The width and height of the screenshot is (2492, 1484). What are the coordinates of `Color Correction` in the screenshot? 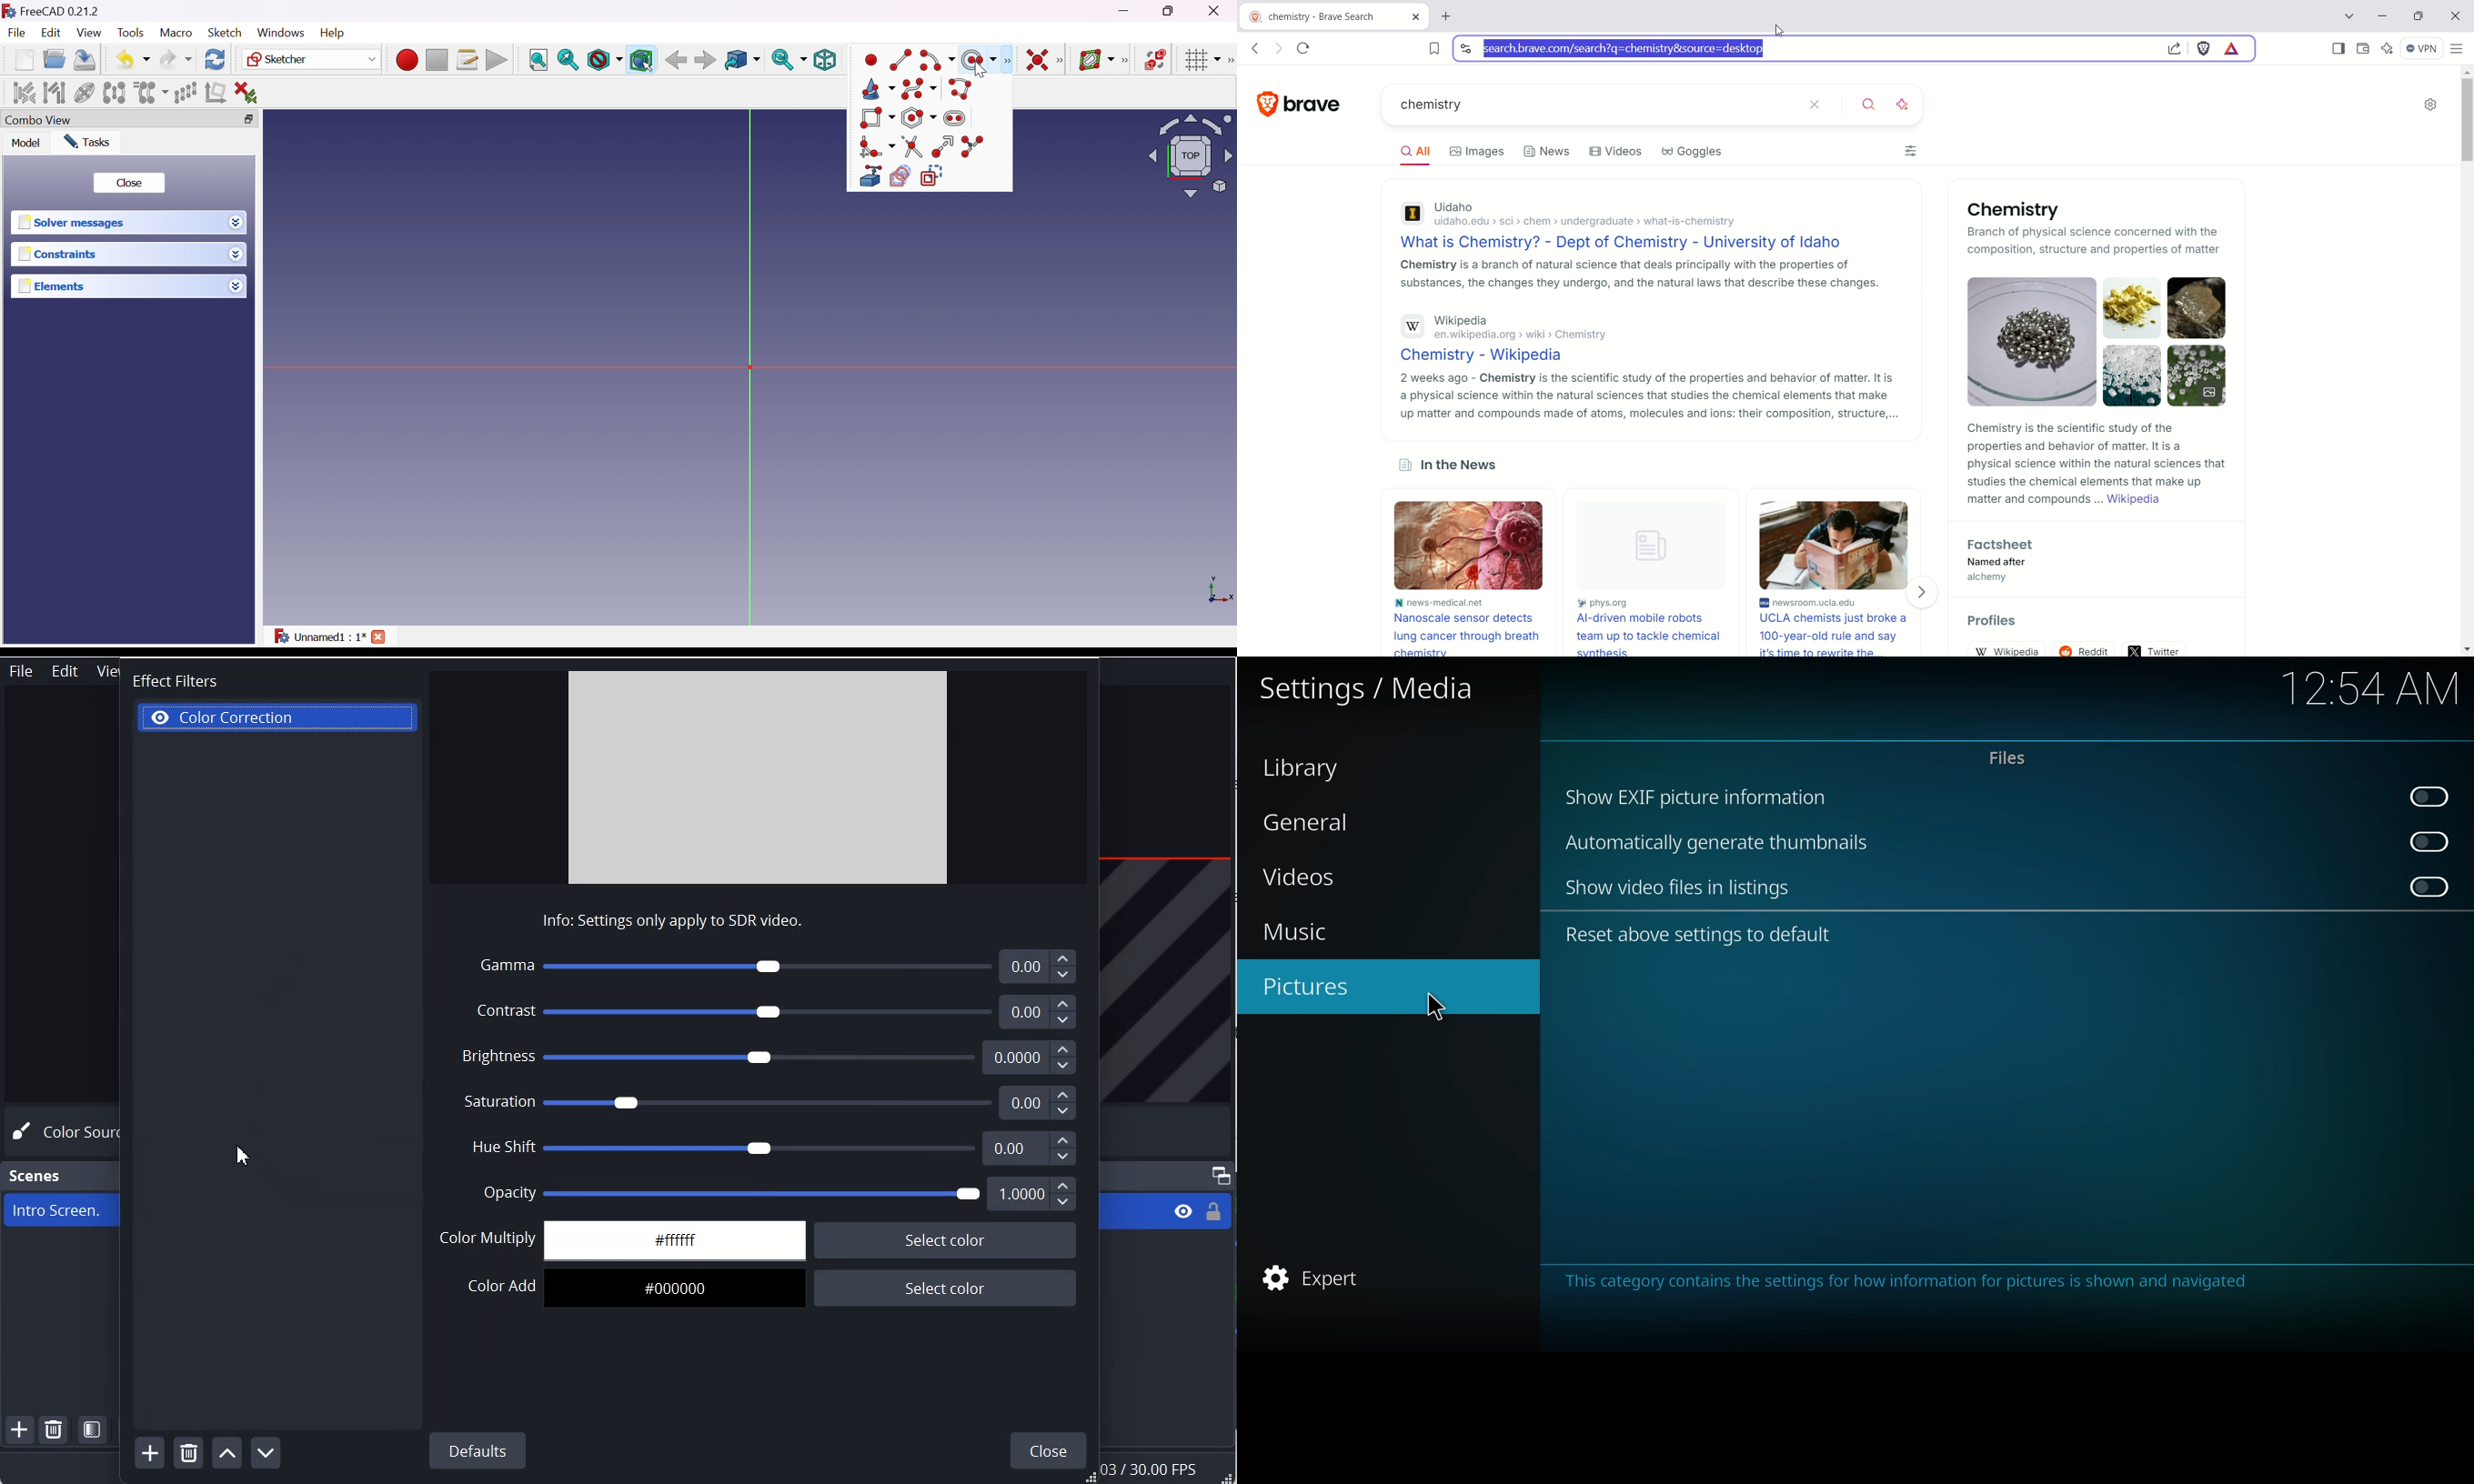 It's located at (279, 717).